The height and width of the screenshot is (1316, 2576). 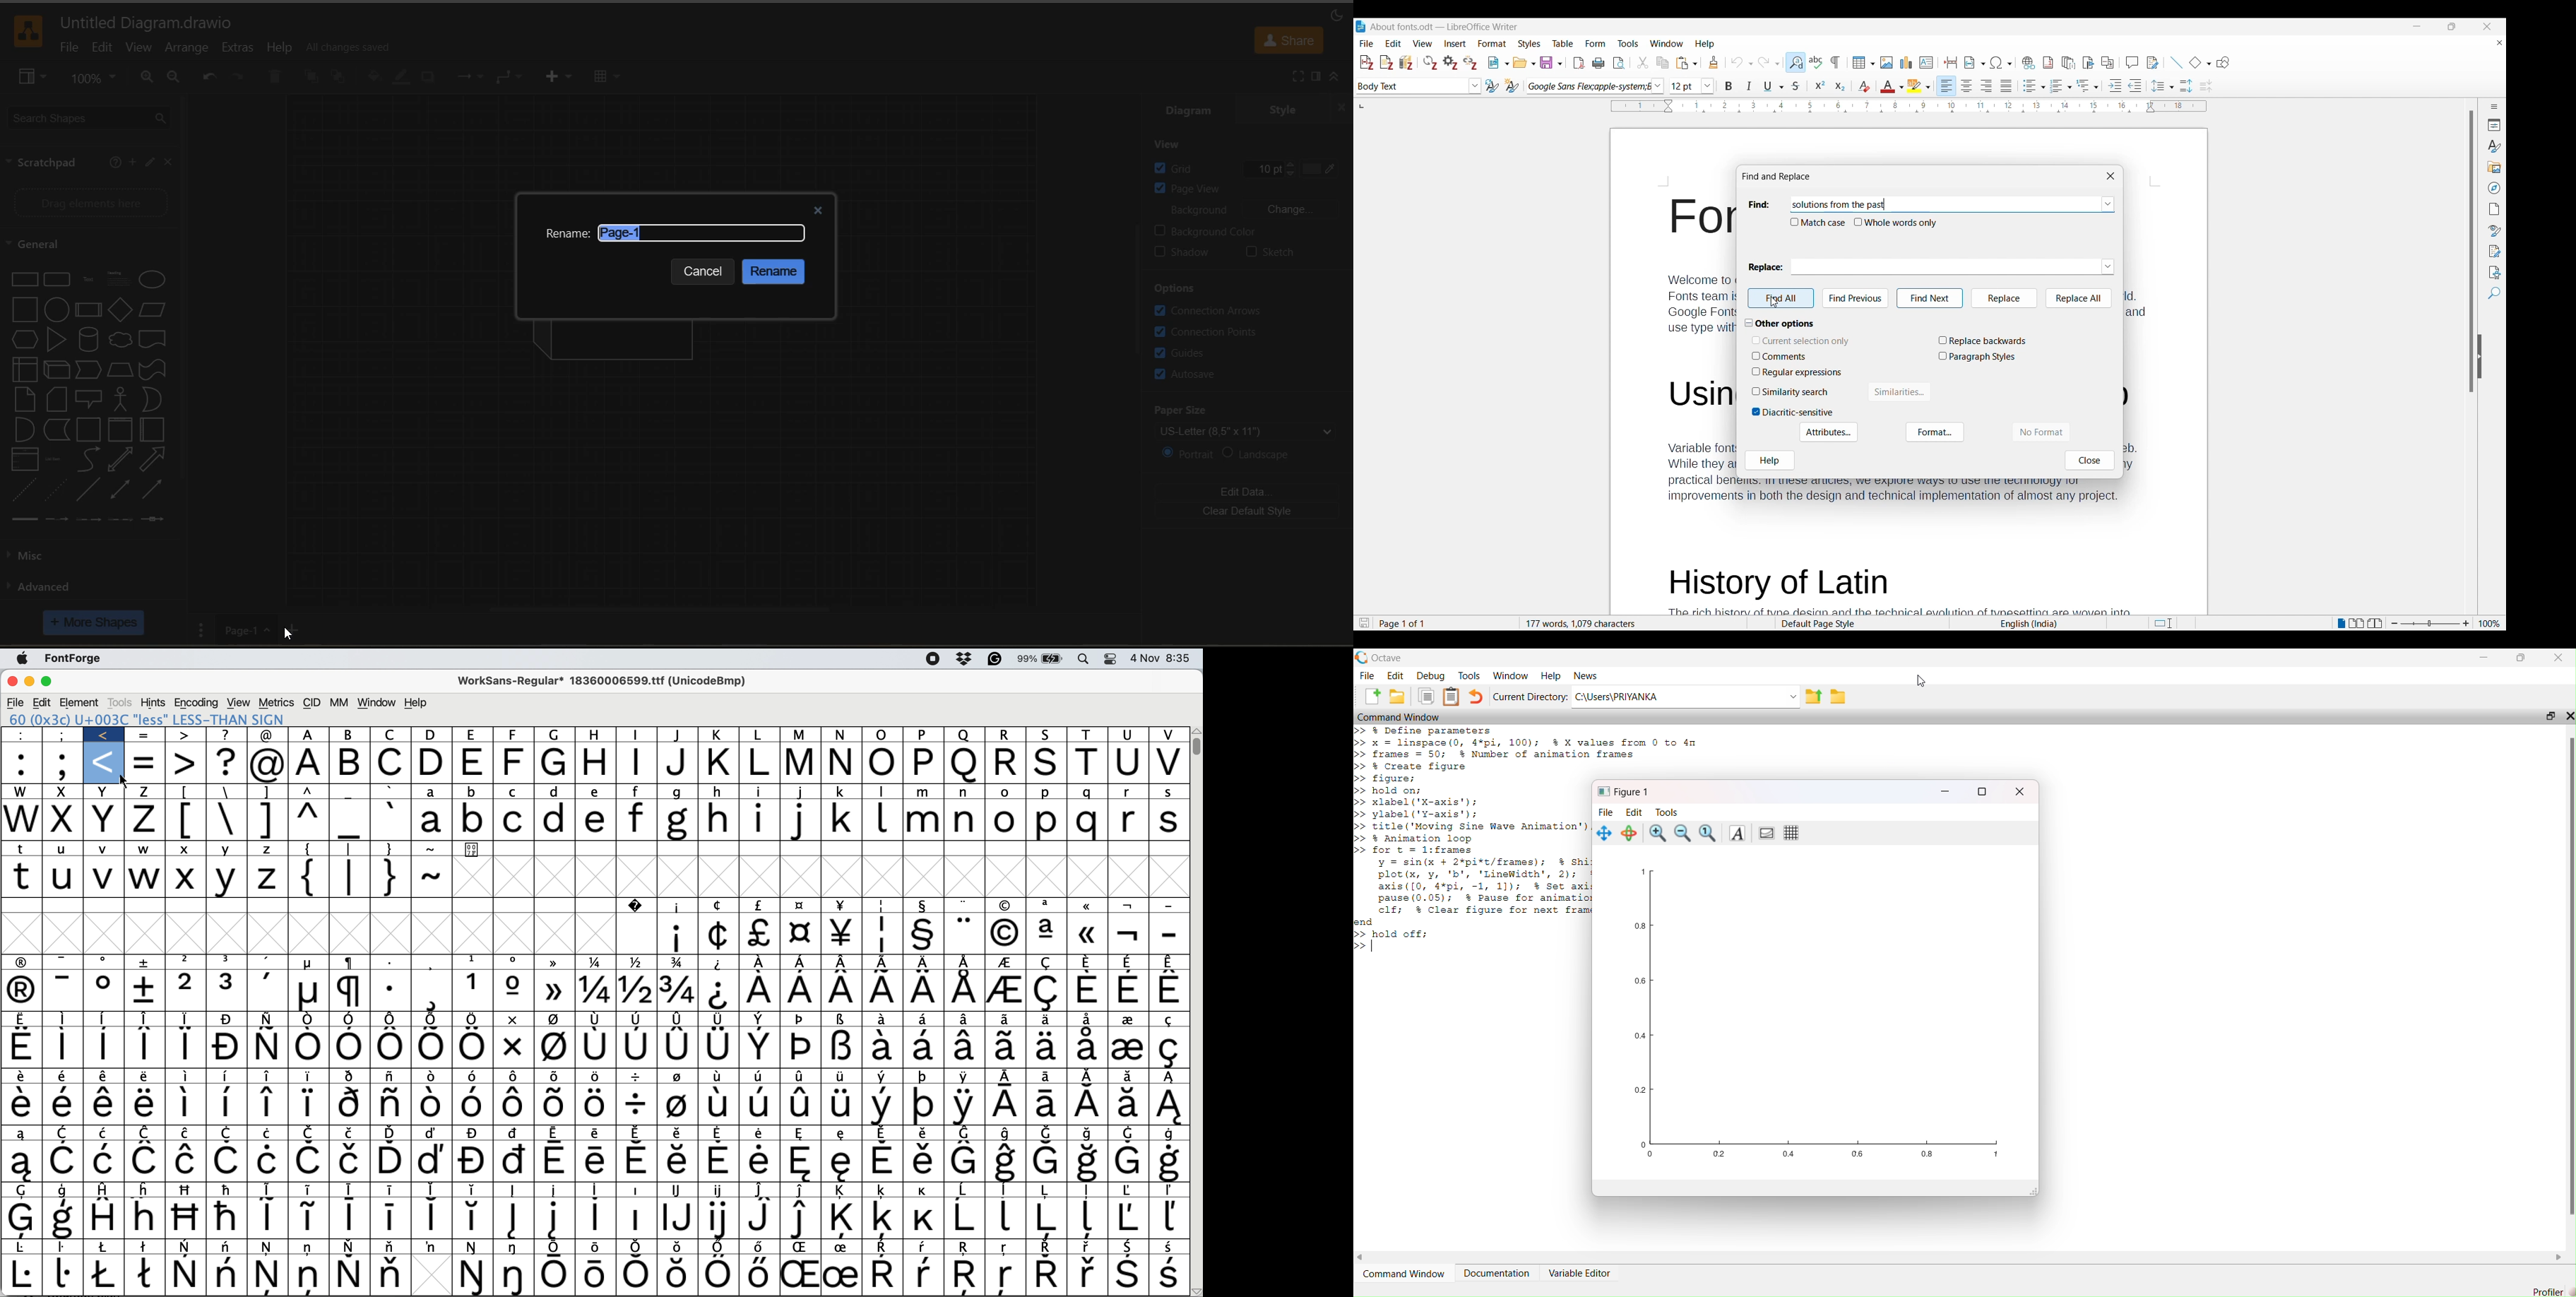 What do you see at coordinates (558, 1190) in the screenshot?
I see `Symbol` at bounding box center [558, 1190].